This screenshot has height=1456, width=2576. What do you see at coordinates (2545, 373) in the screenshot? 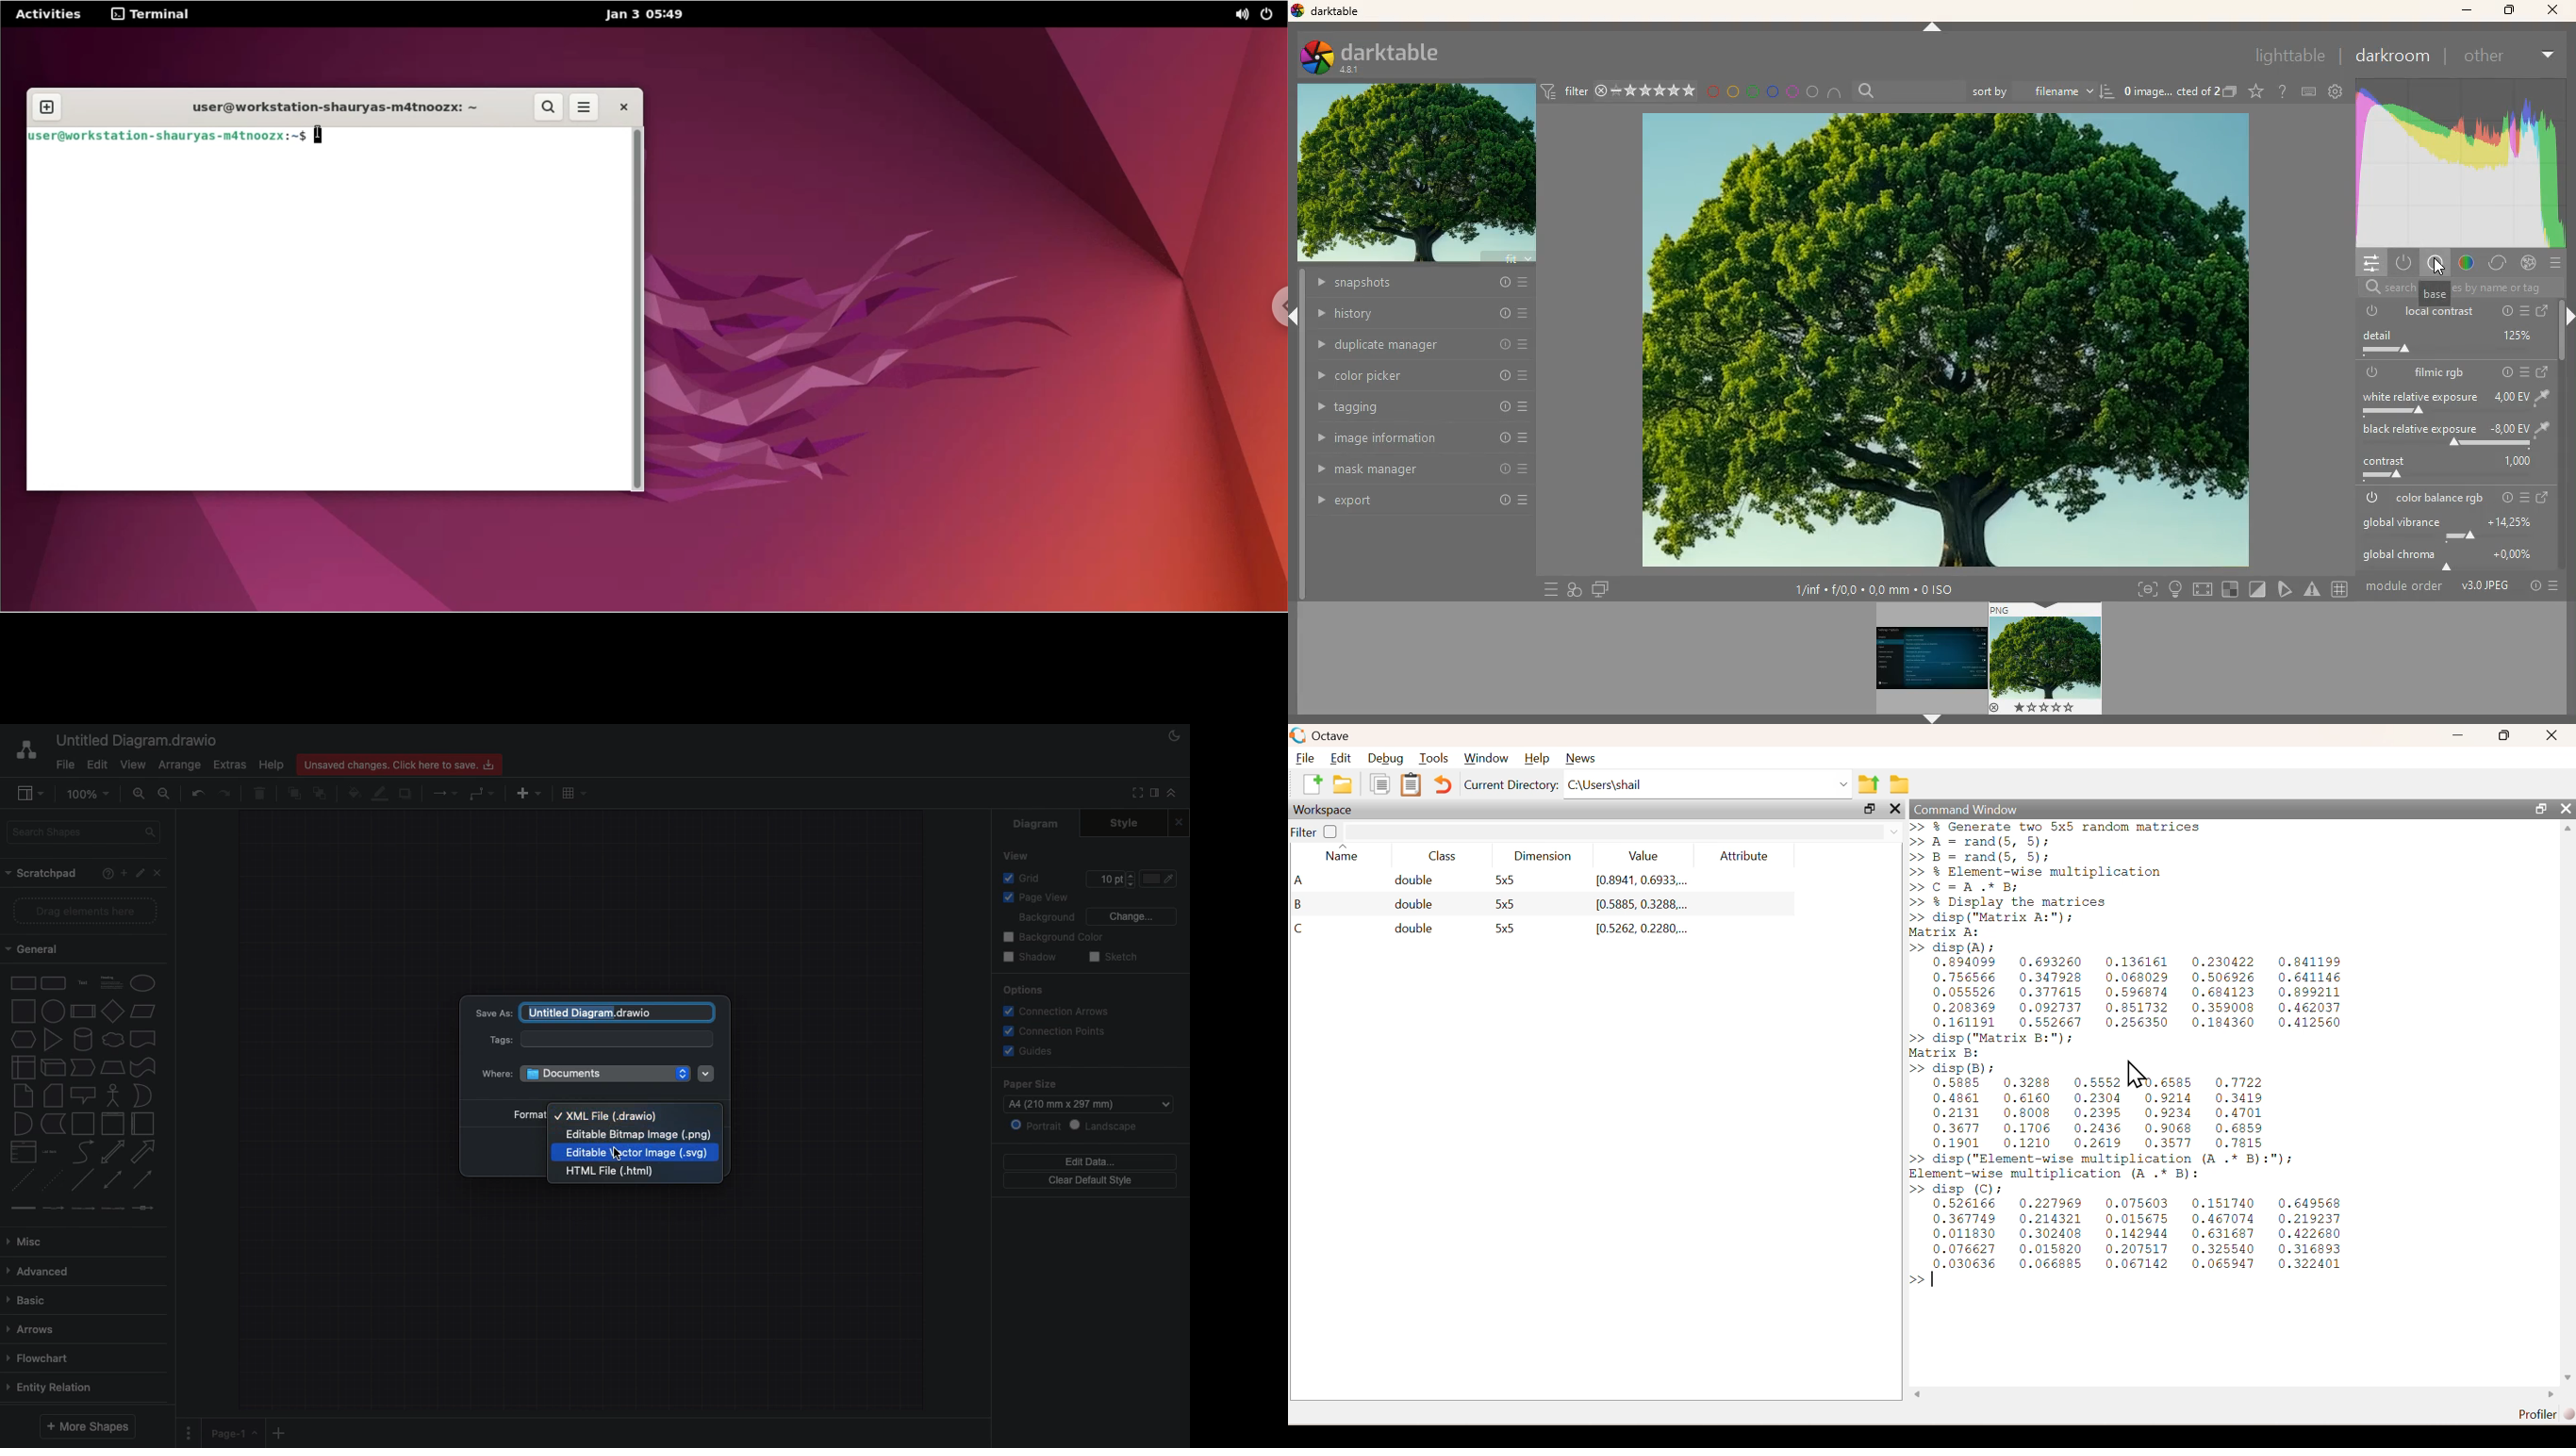
I see `change` at bounding box center [2545, 373].